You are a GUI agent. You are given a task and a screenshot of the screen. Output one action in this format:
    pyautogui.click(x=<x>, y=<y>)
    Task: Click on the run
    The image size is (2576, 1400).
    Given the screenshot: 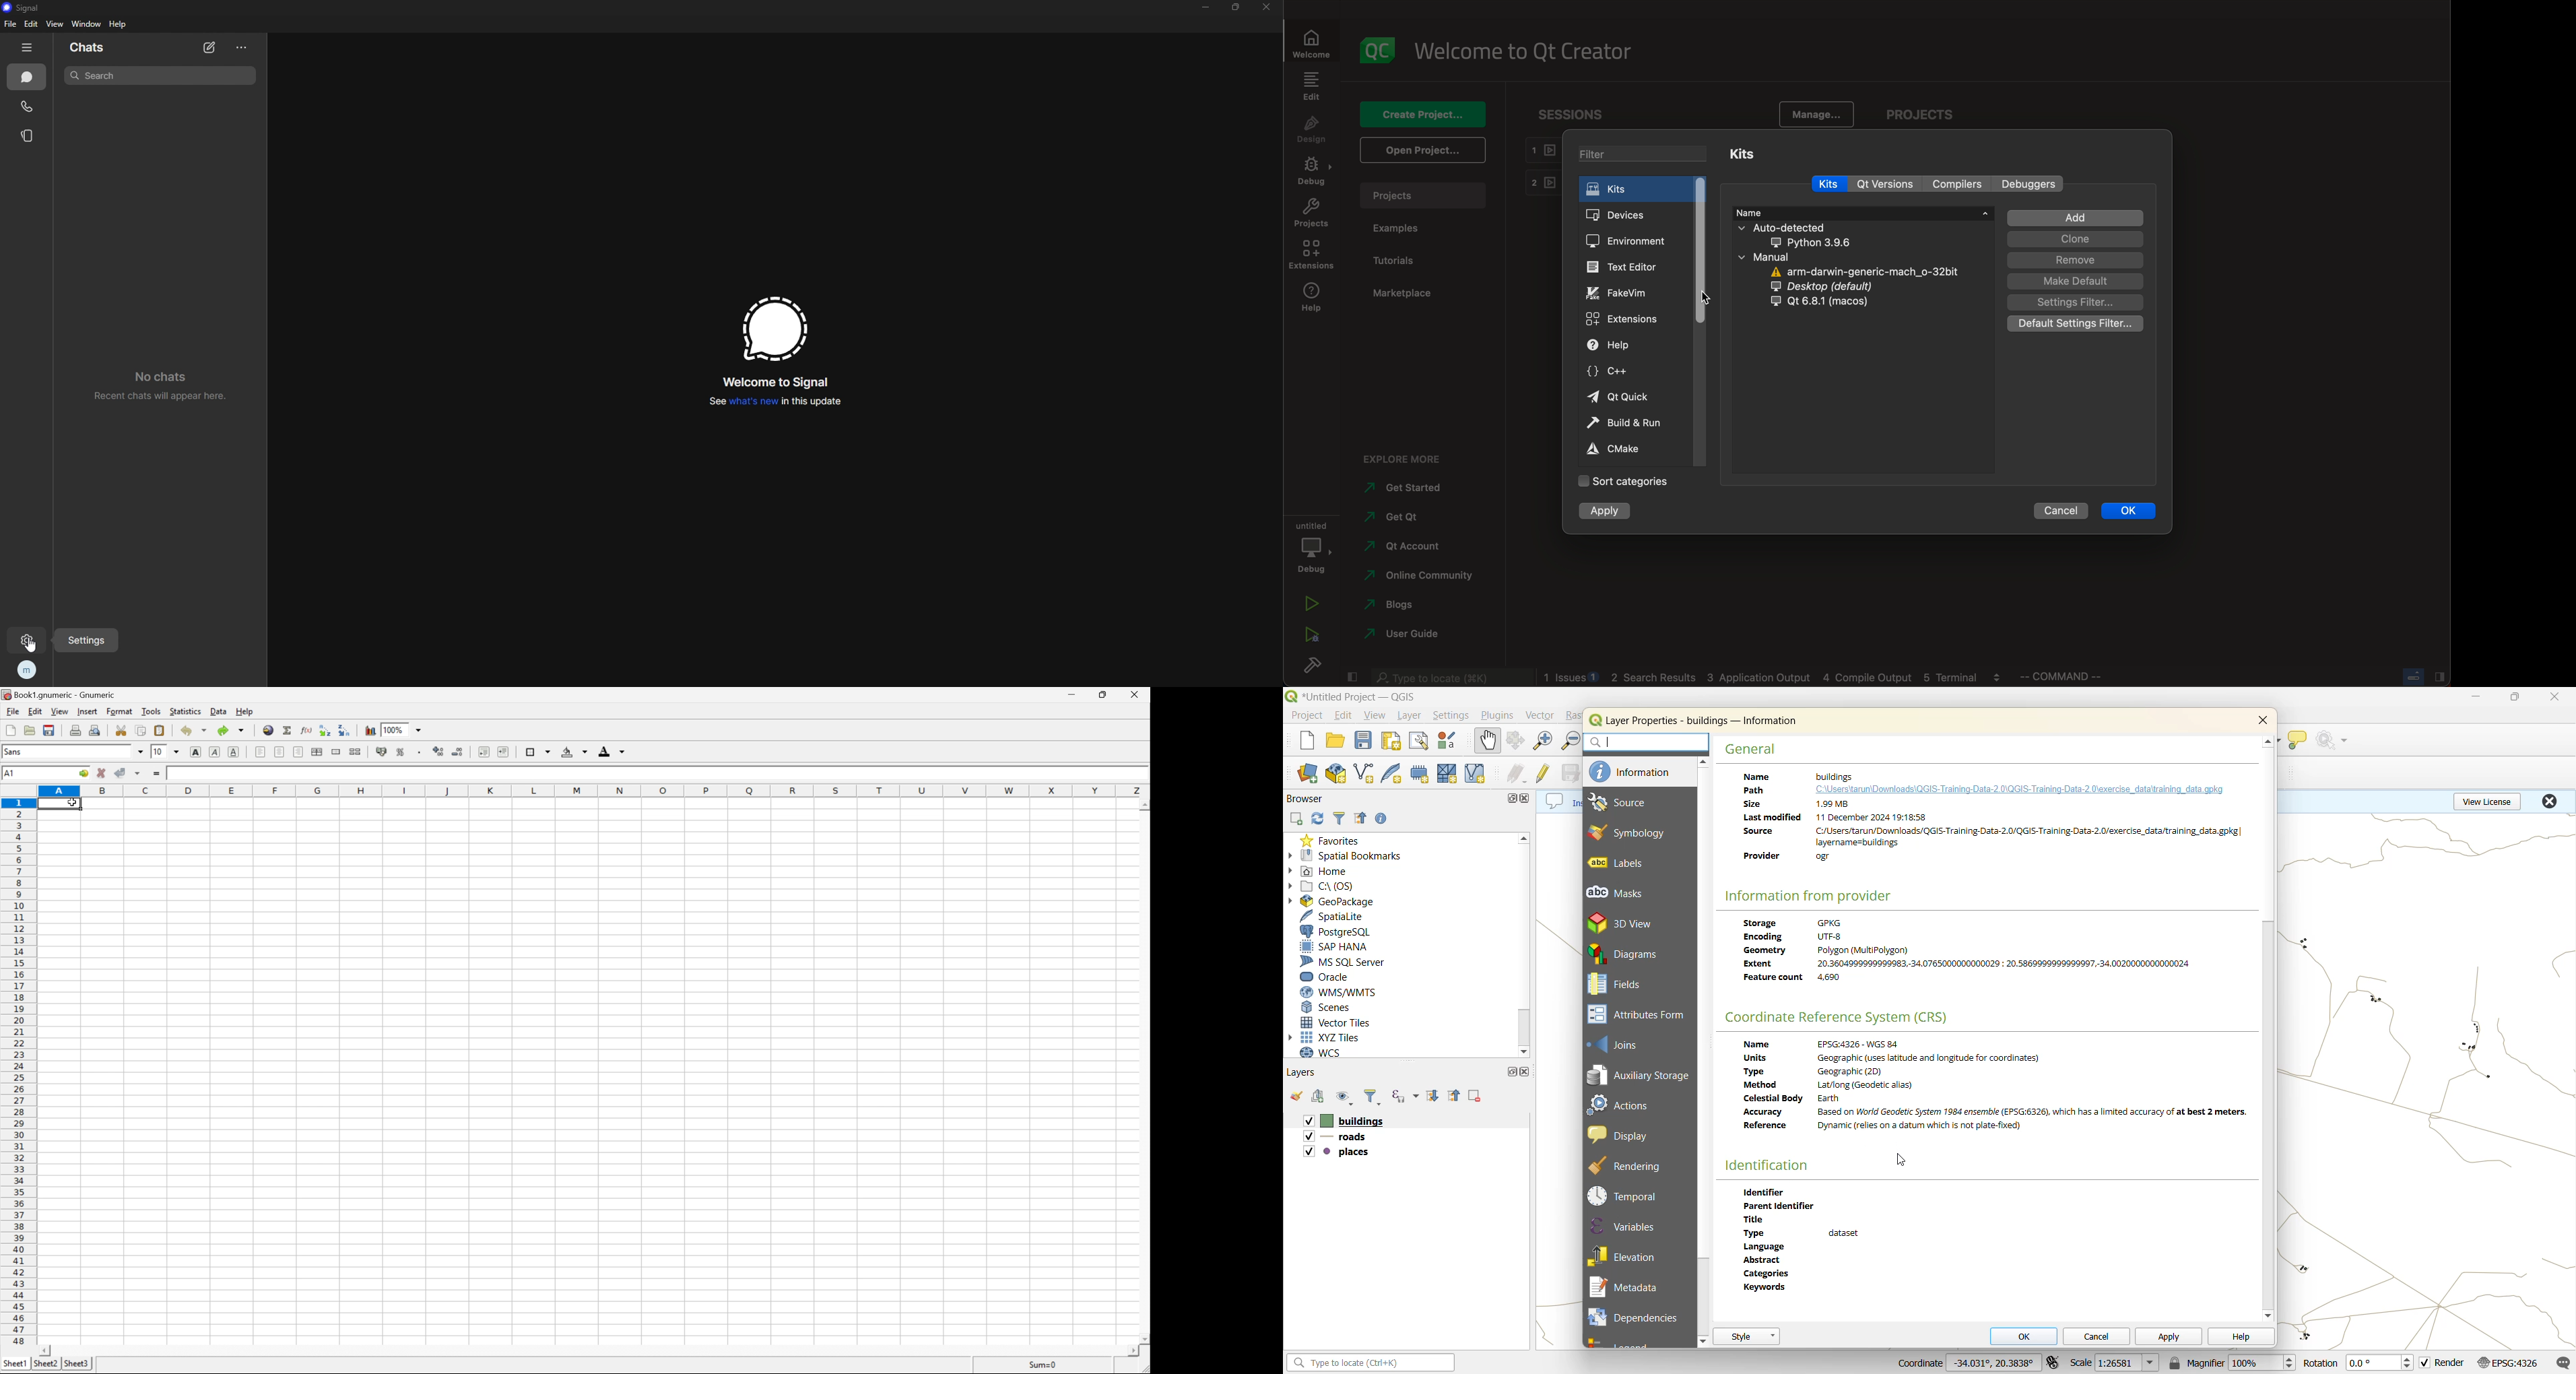 What is the action you would take?
    pyautogui.click(x=1313, y=603)
    